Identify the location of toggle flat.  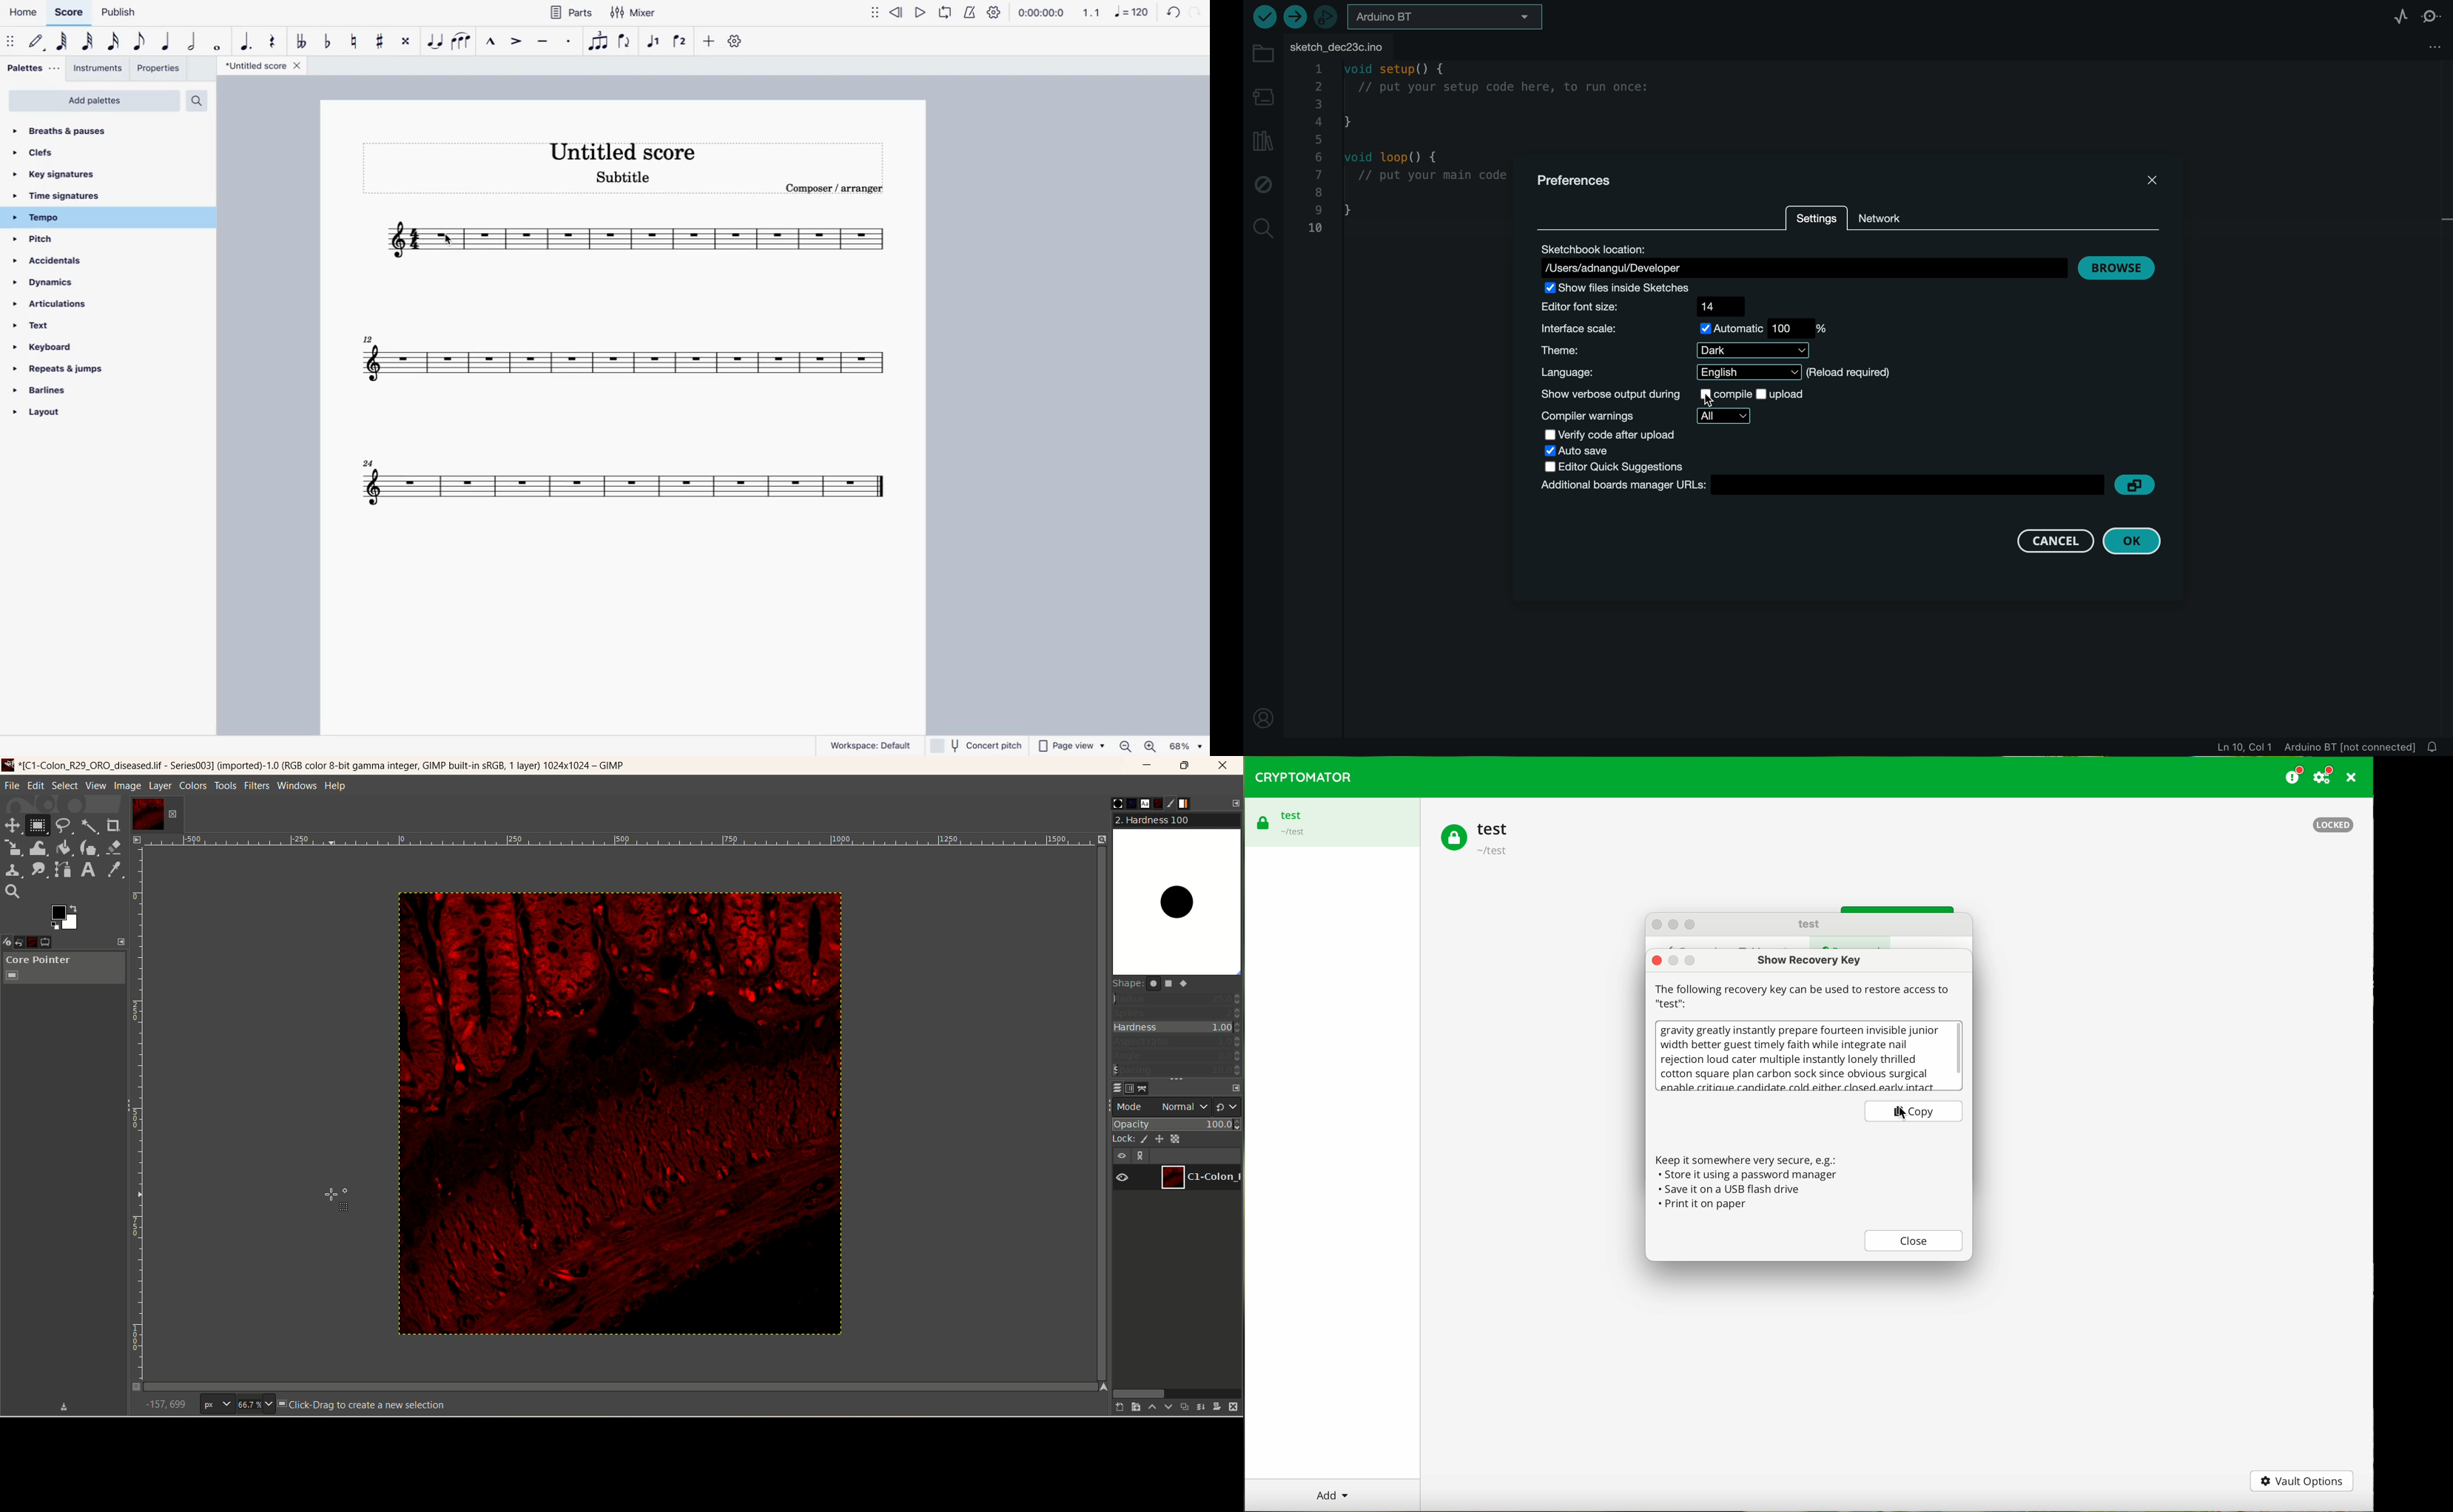
(328, 40).